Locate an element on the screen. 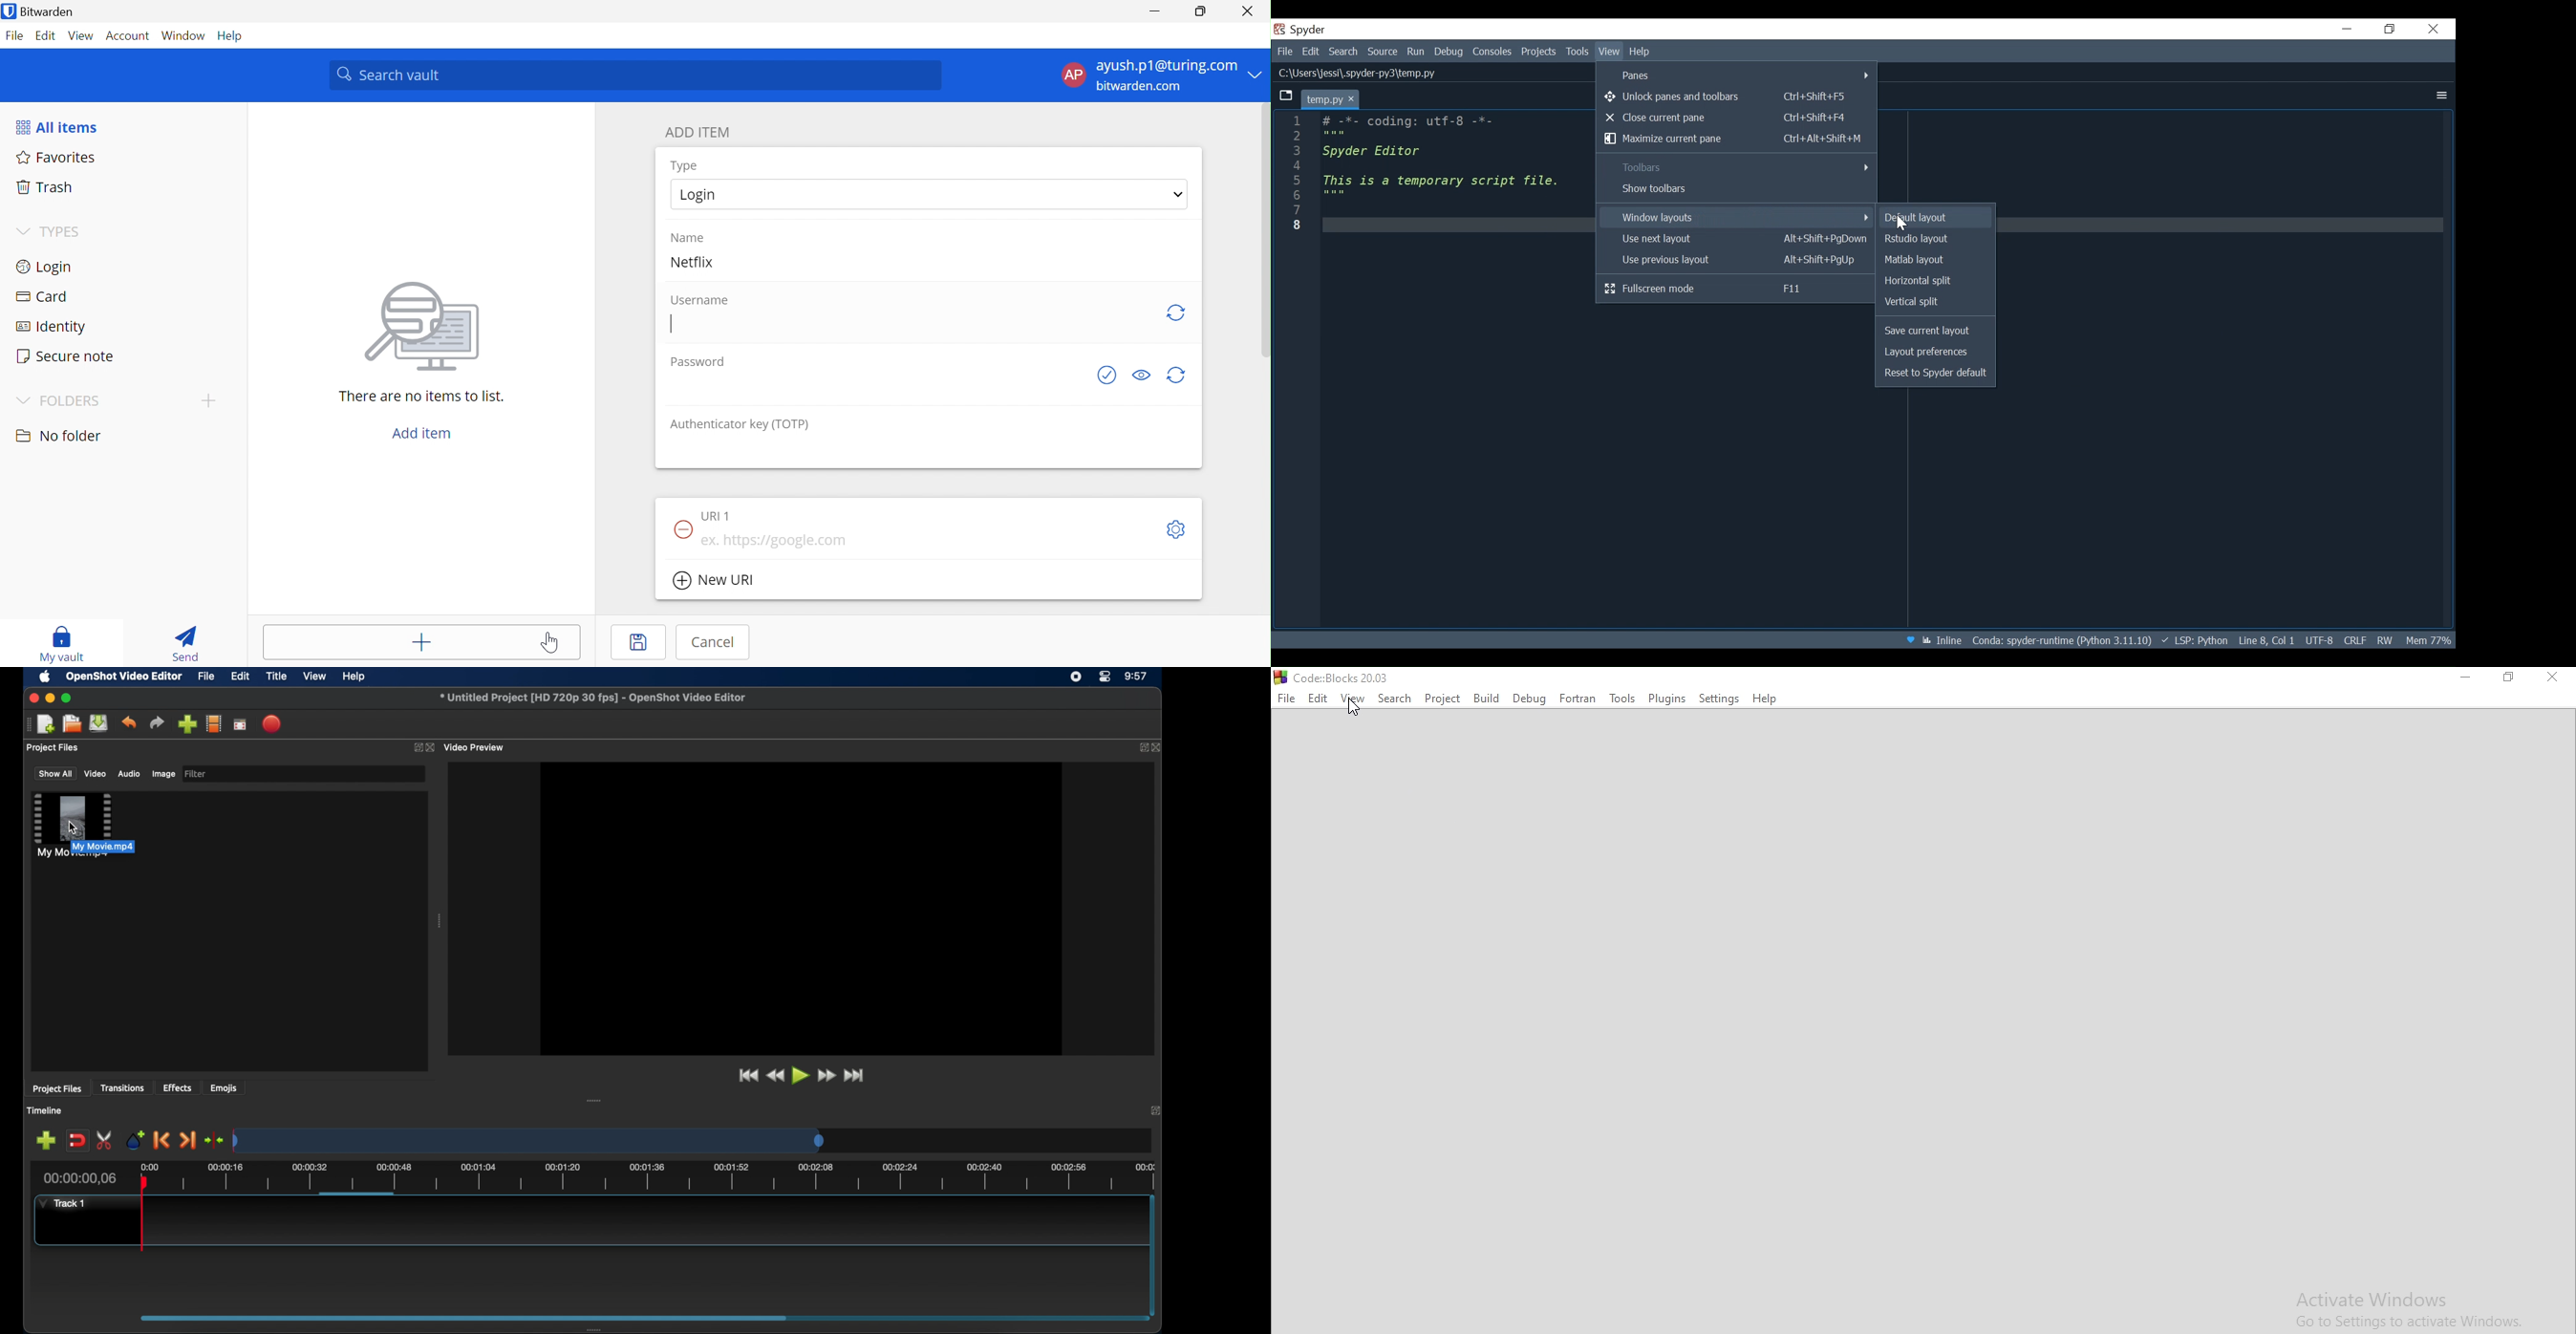 This screenshot has height=1344, width=2576. minimize is located at coordinates (50, 698).